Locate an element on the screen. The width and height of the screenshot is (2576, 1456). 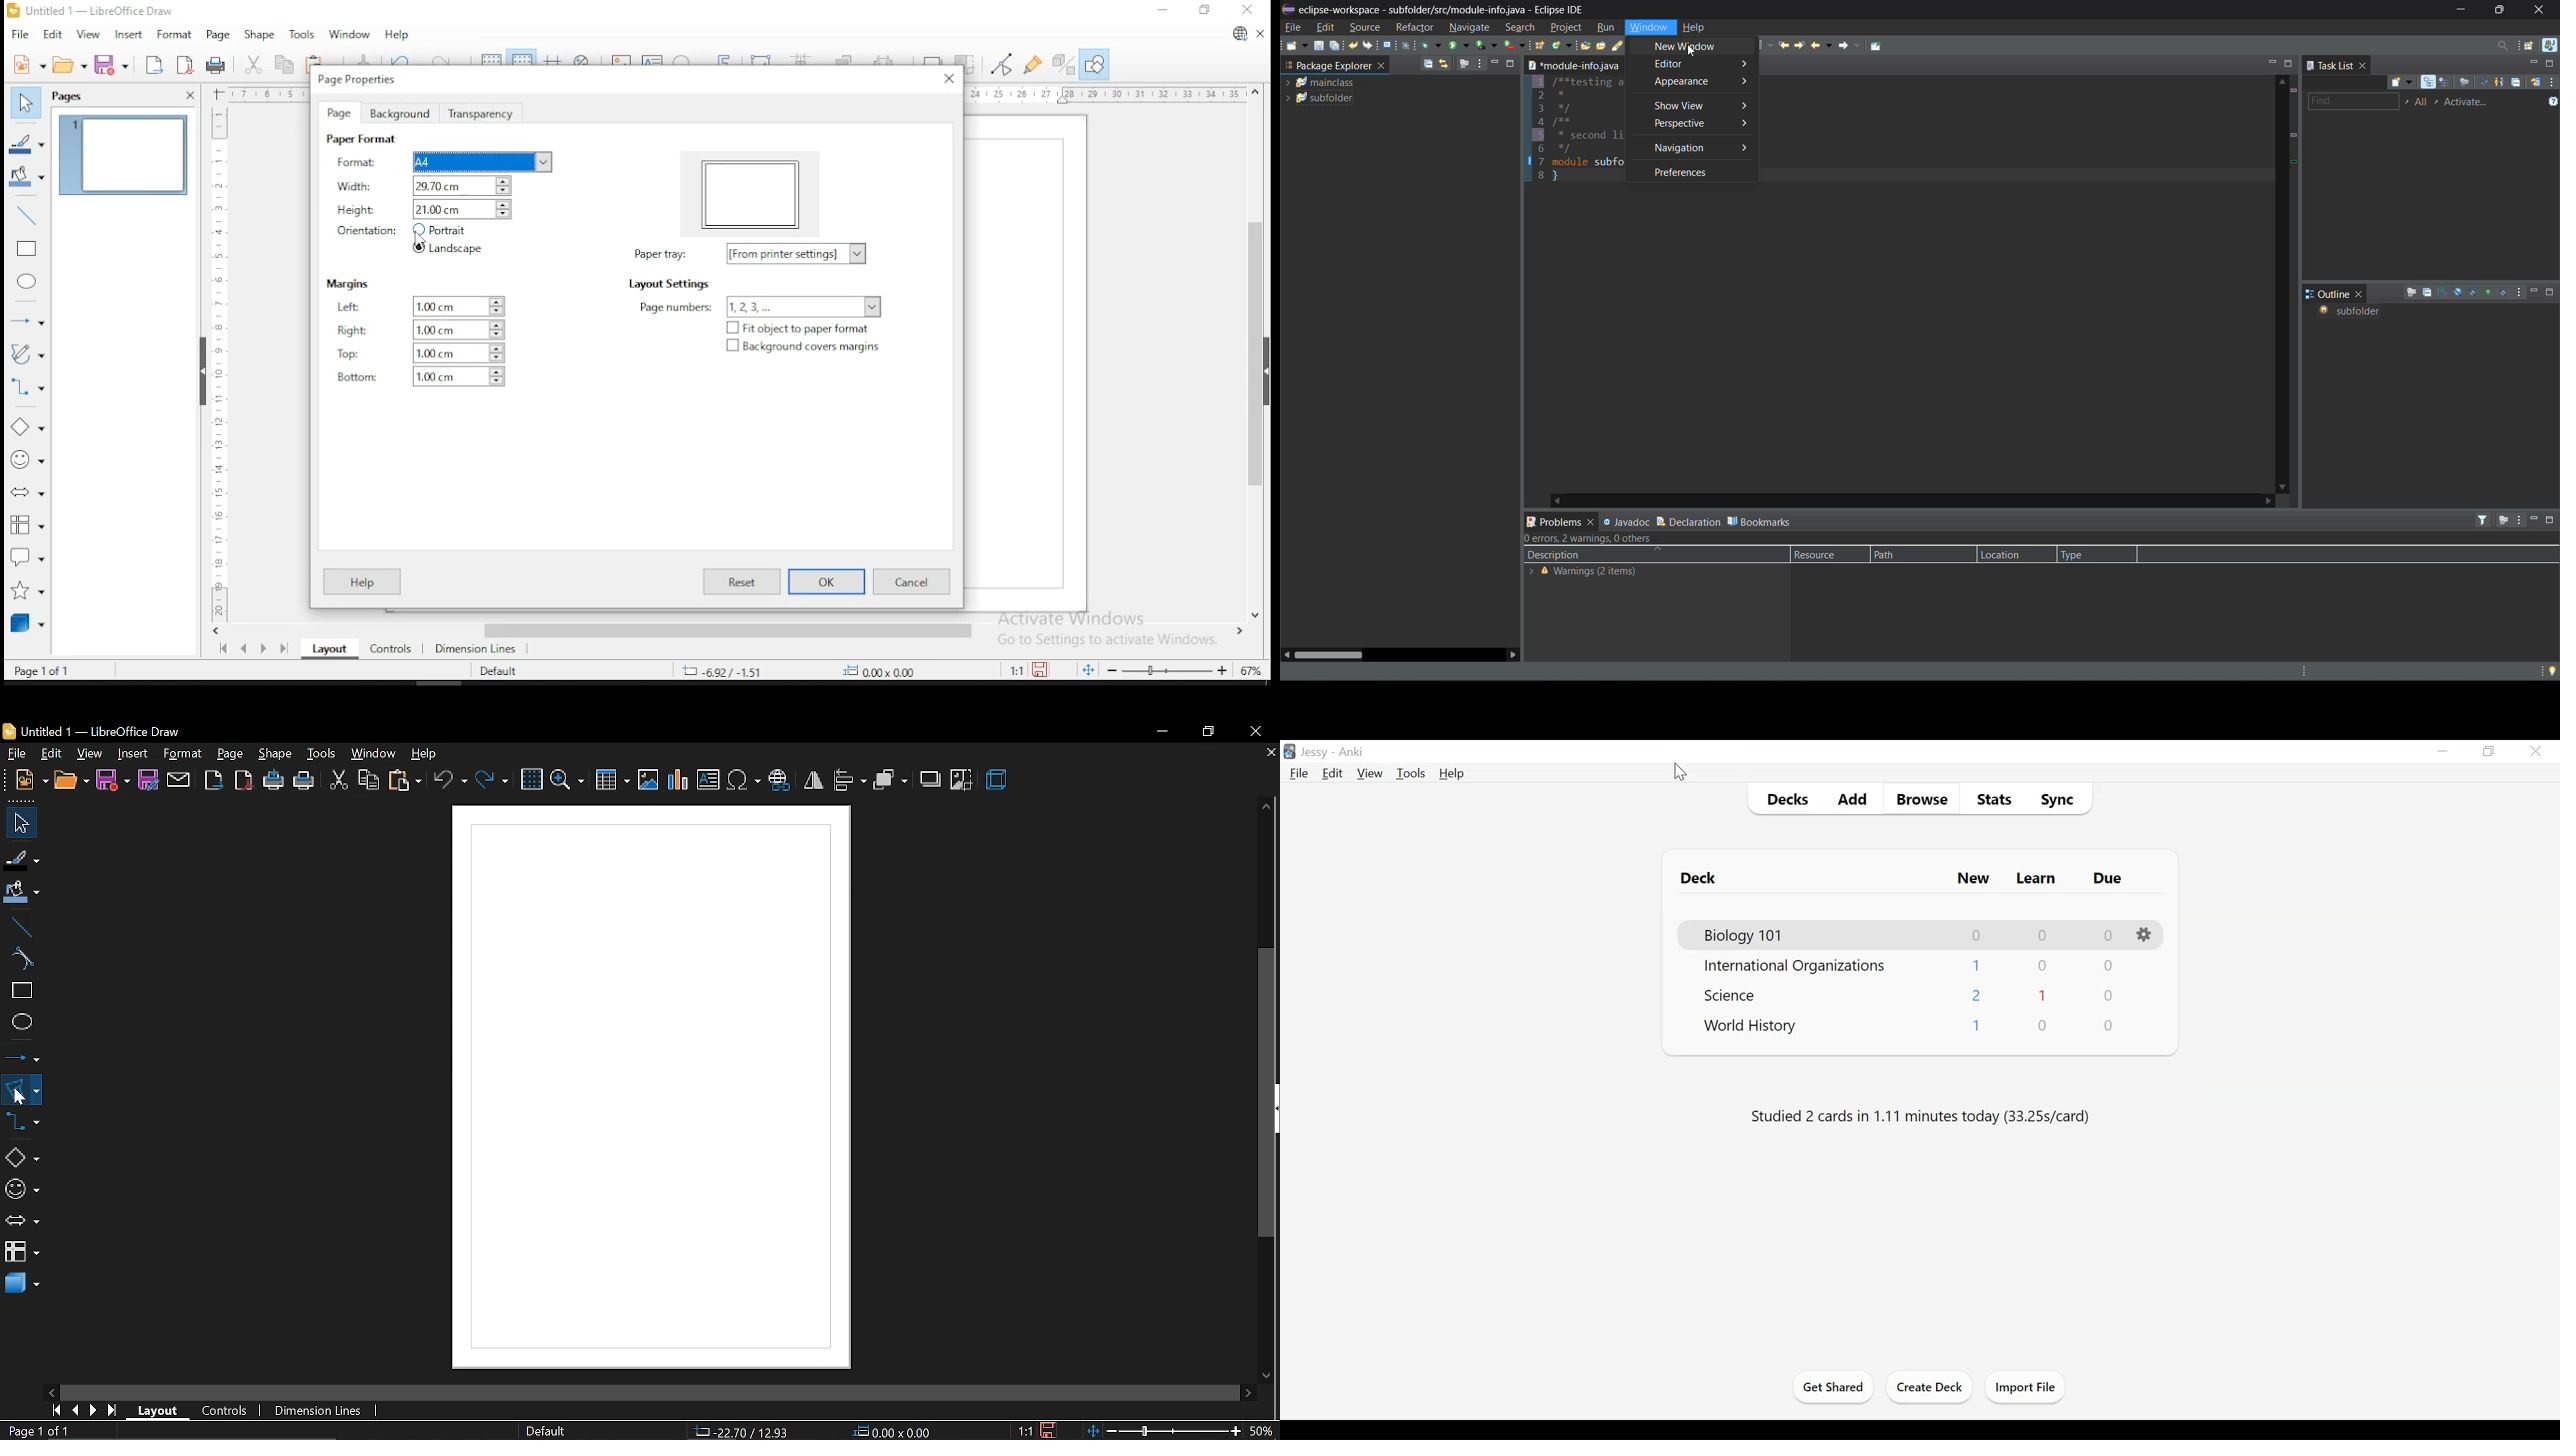
minimize is located at coordinates (1163, 10).